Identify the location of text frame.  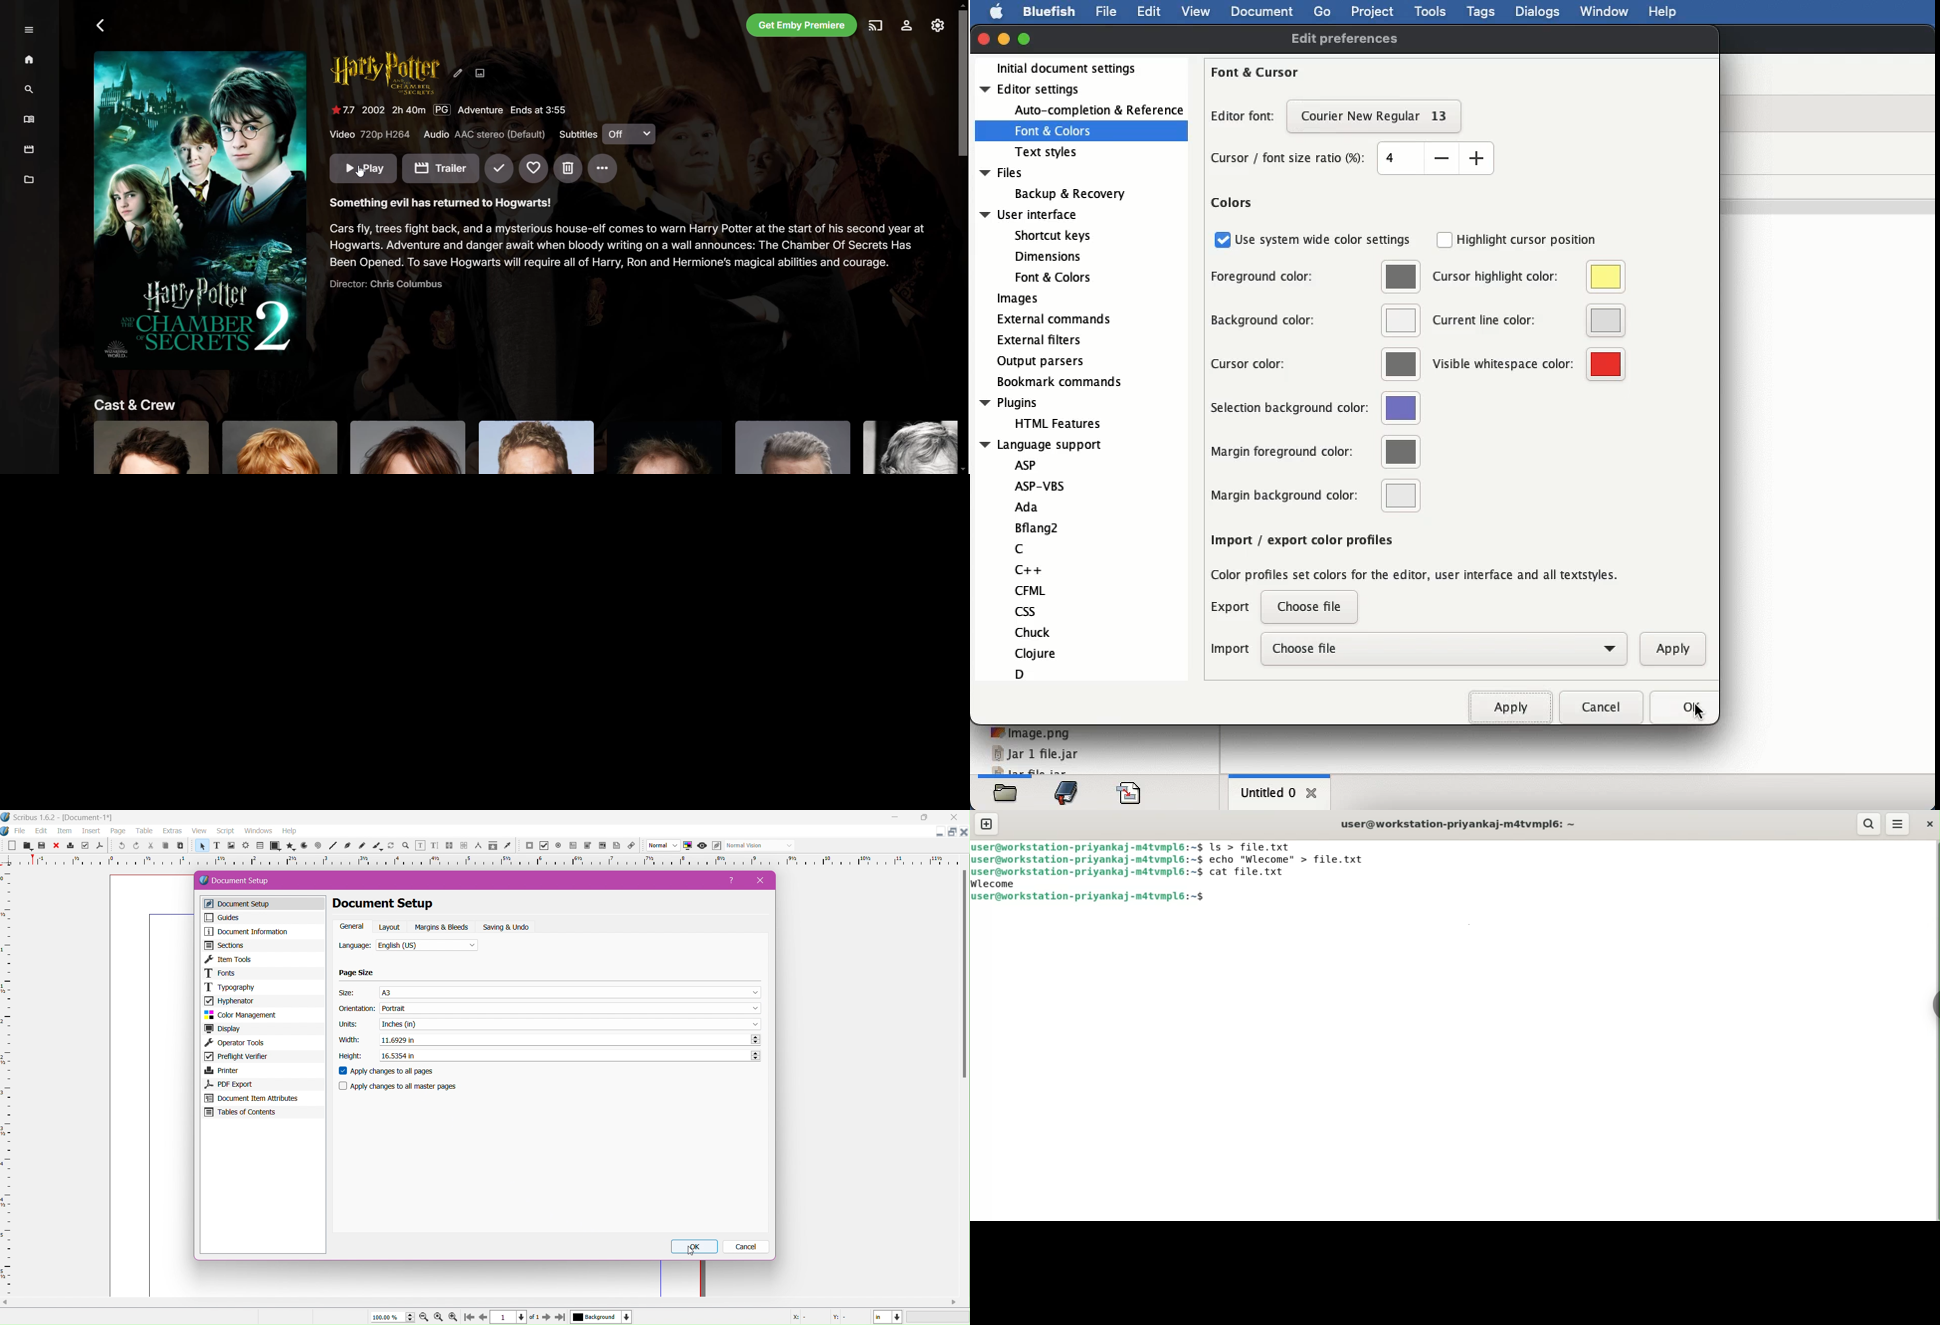
(216, 847).